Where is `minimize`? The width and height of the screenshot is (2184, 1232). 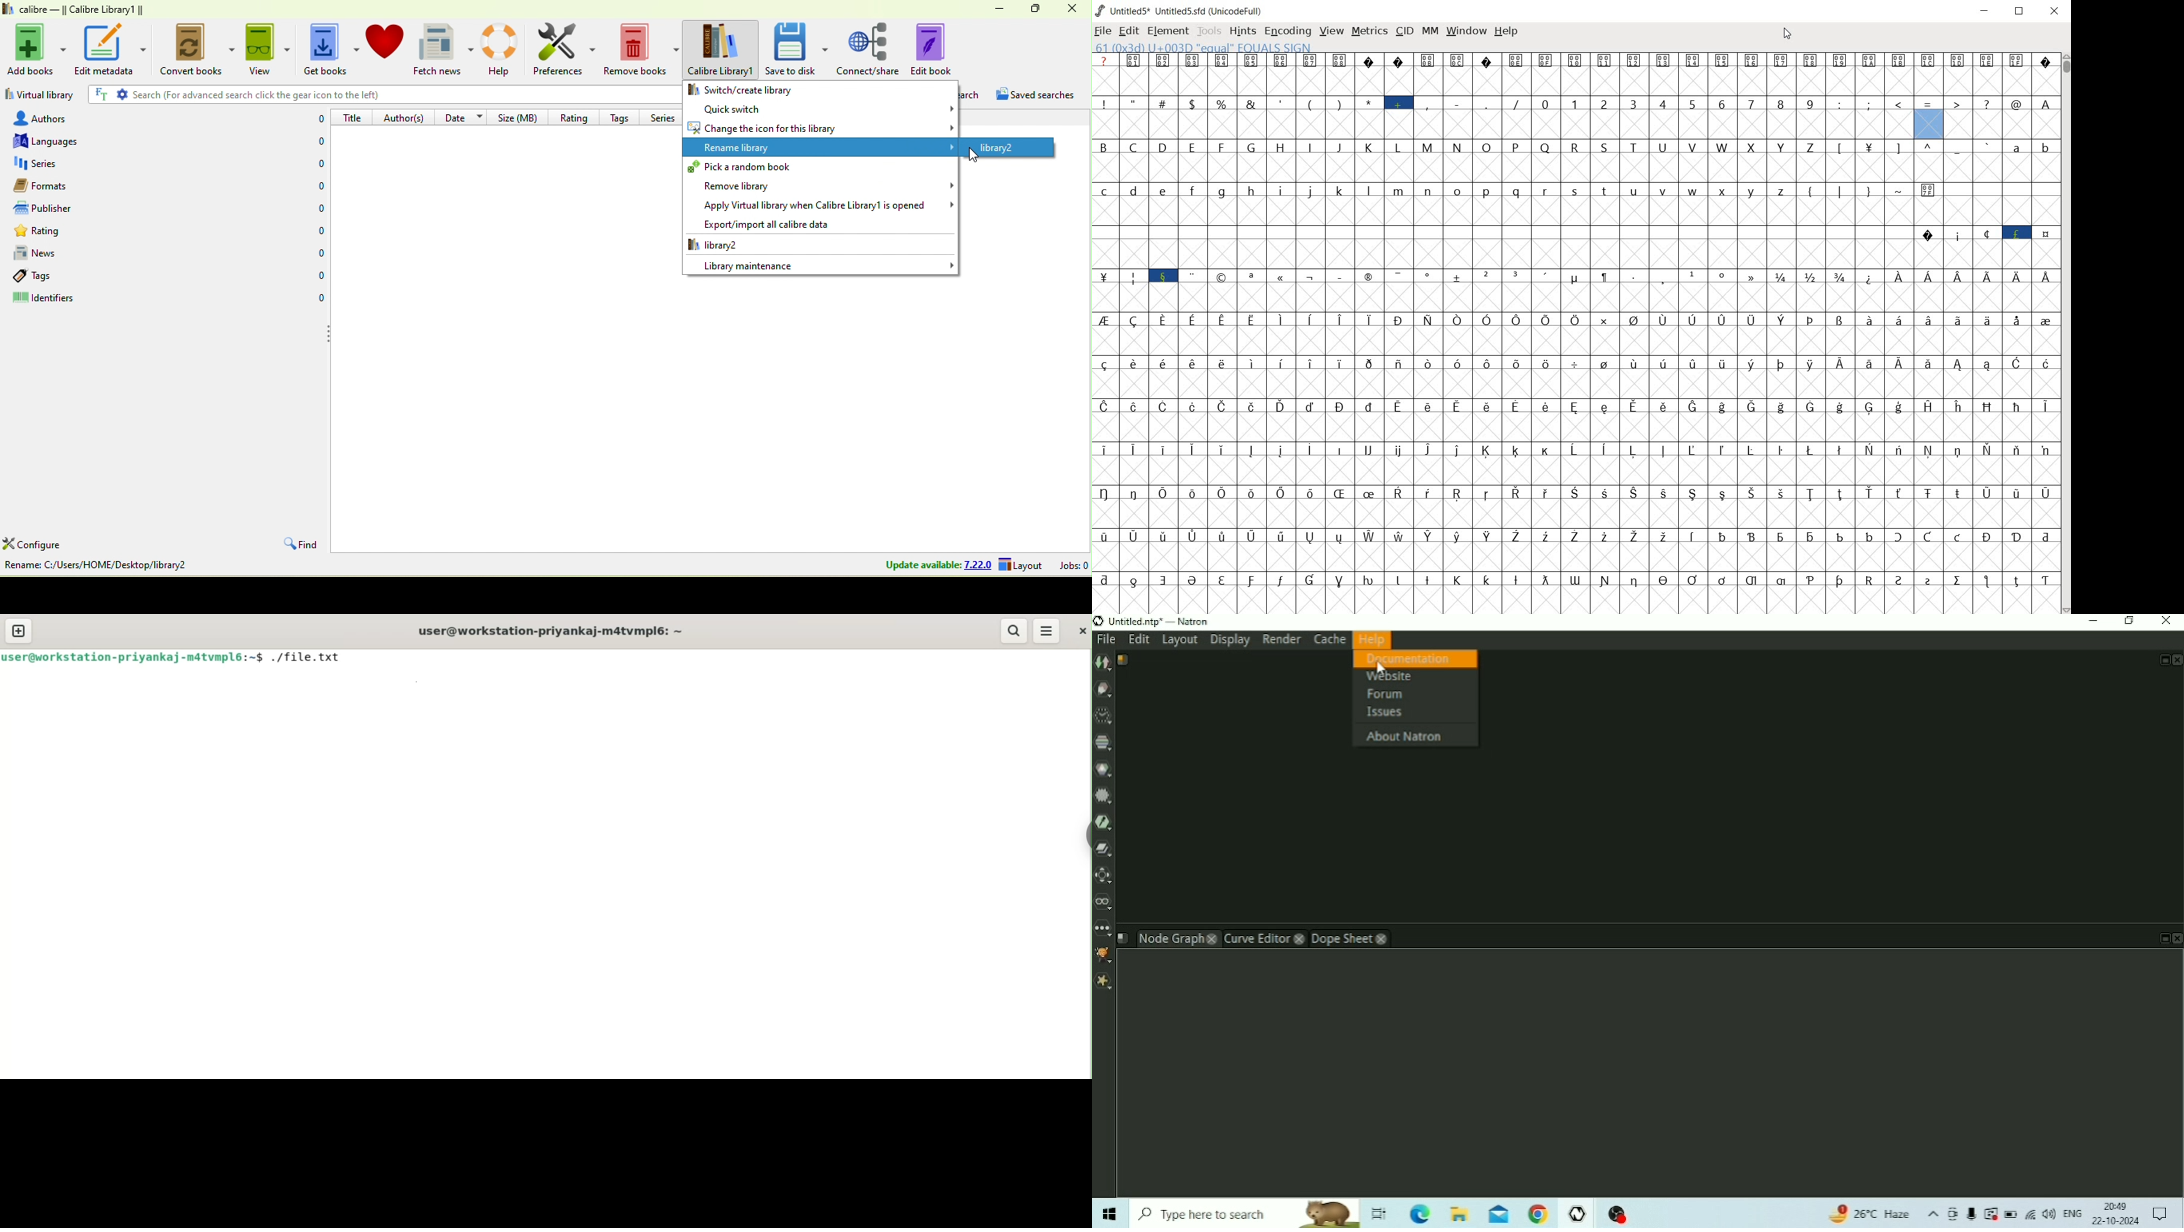 minimize is located at coordinates (1985, 11).